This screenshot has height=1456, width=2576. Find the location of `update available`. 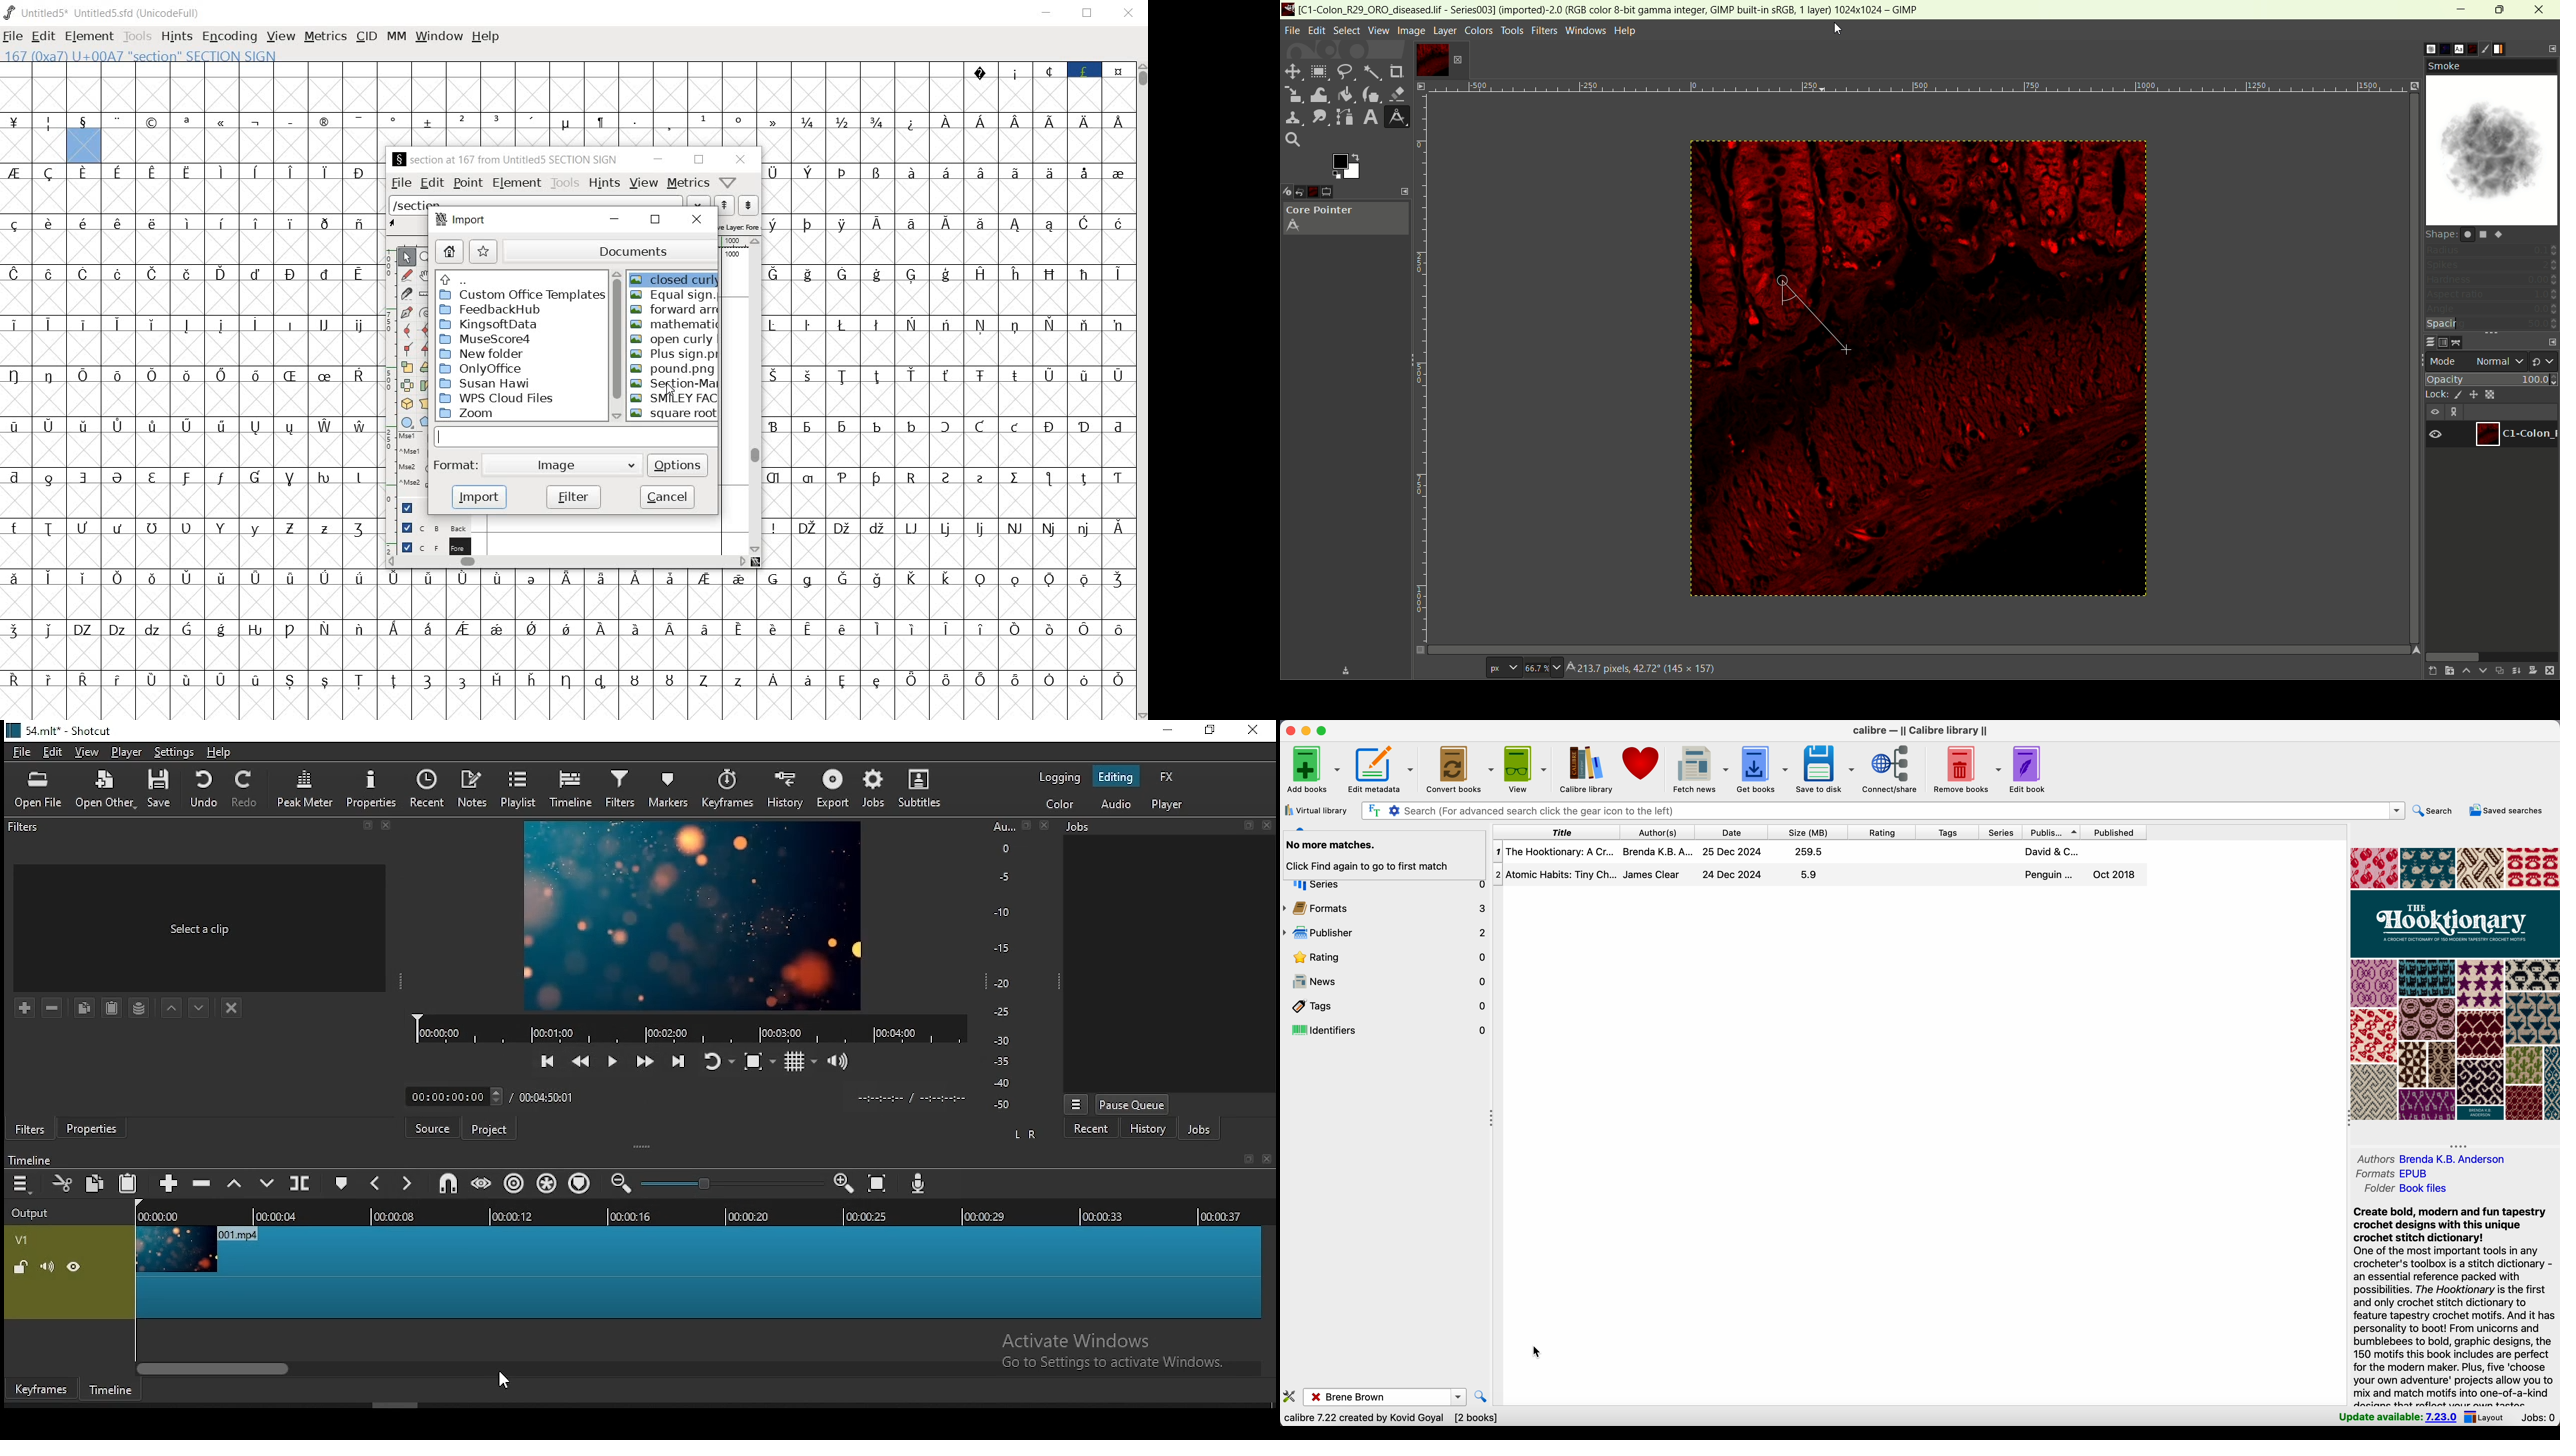

update available is located at coordinates (2395, 1418).